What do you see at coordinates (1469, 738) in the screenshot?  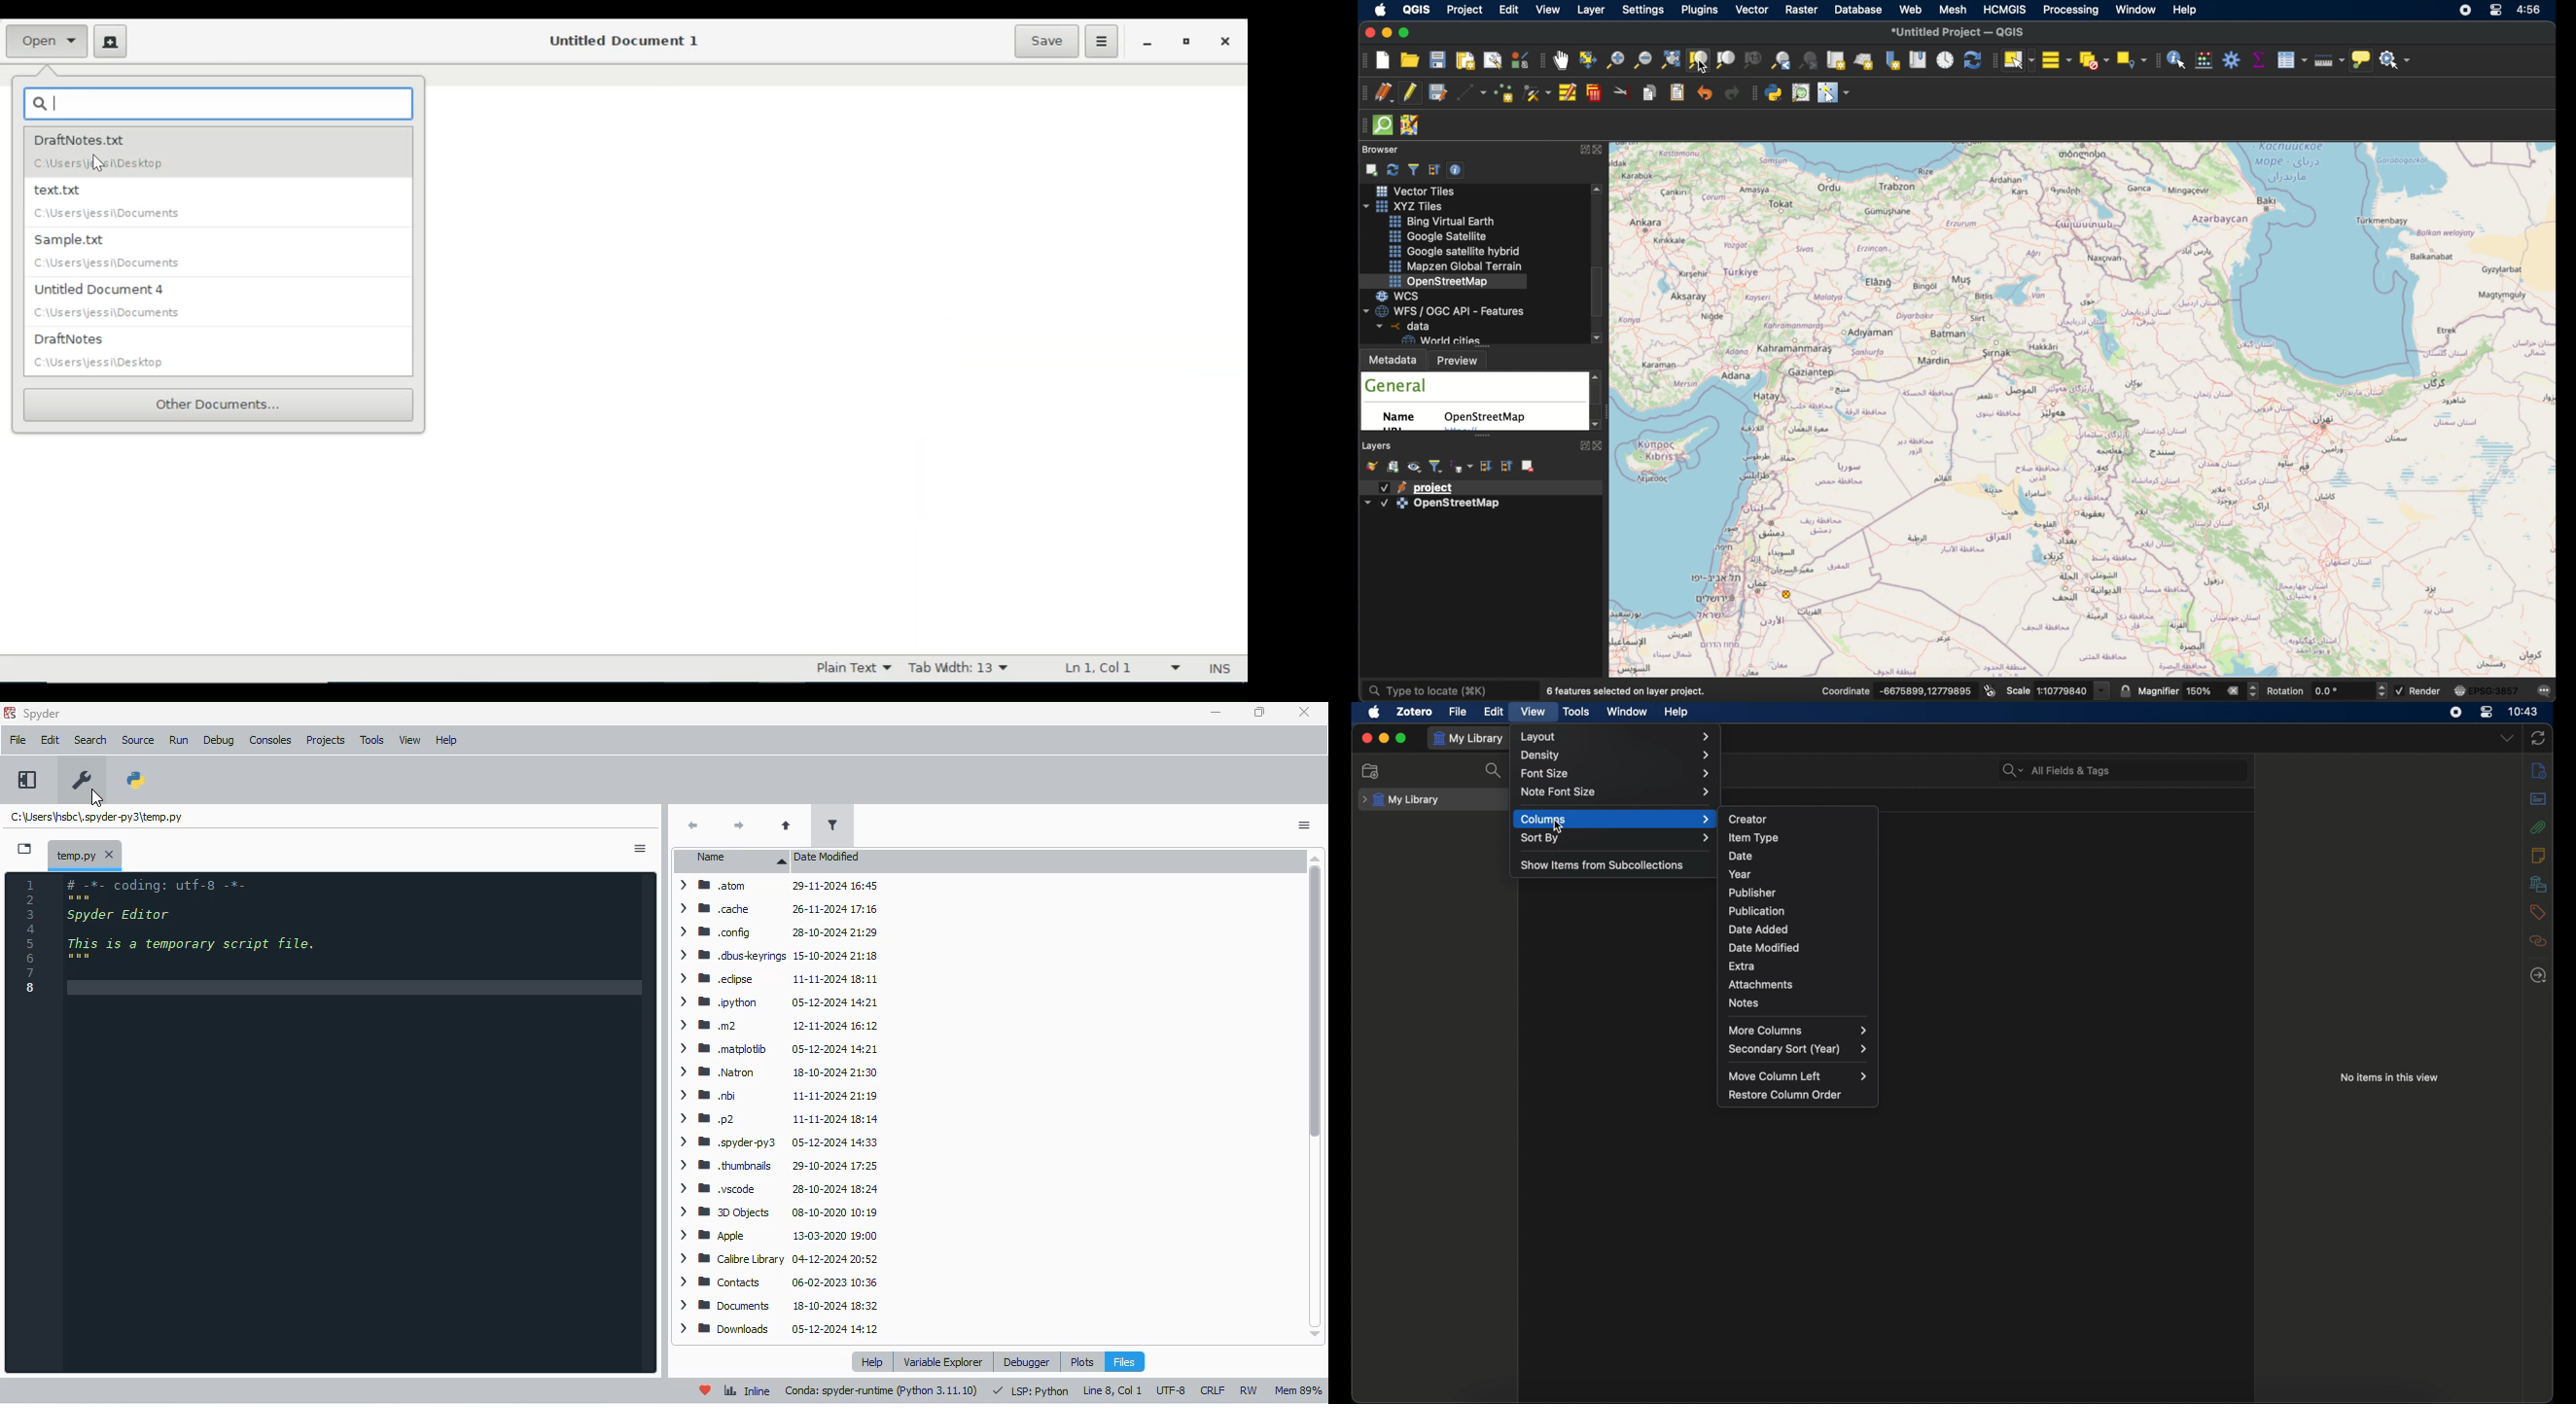 I see `my library` at bounding box center [1469, 738].